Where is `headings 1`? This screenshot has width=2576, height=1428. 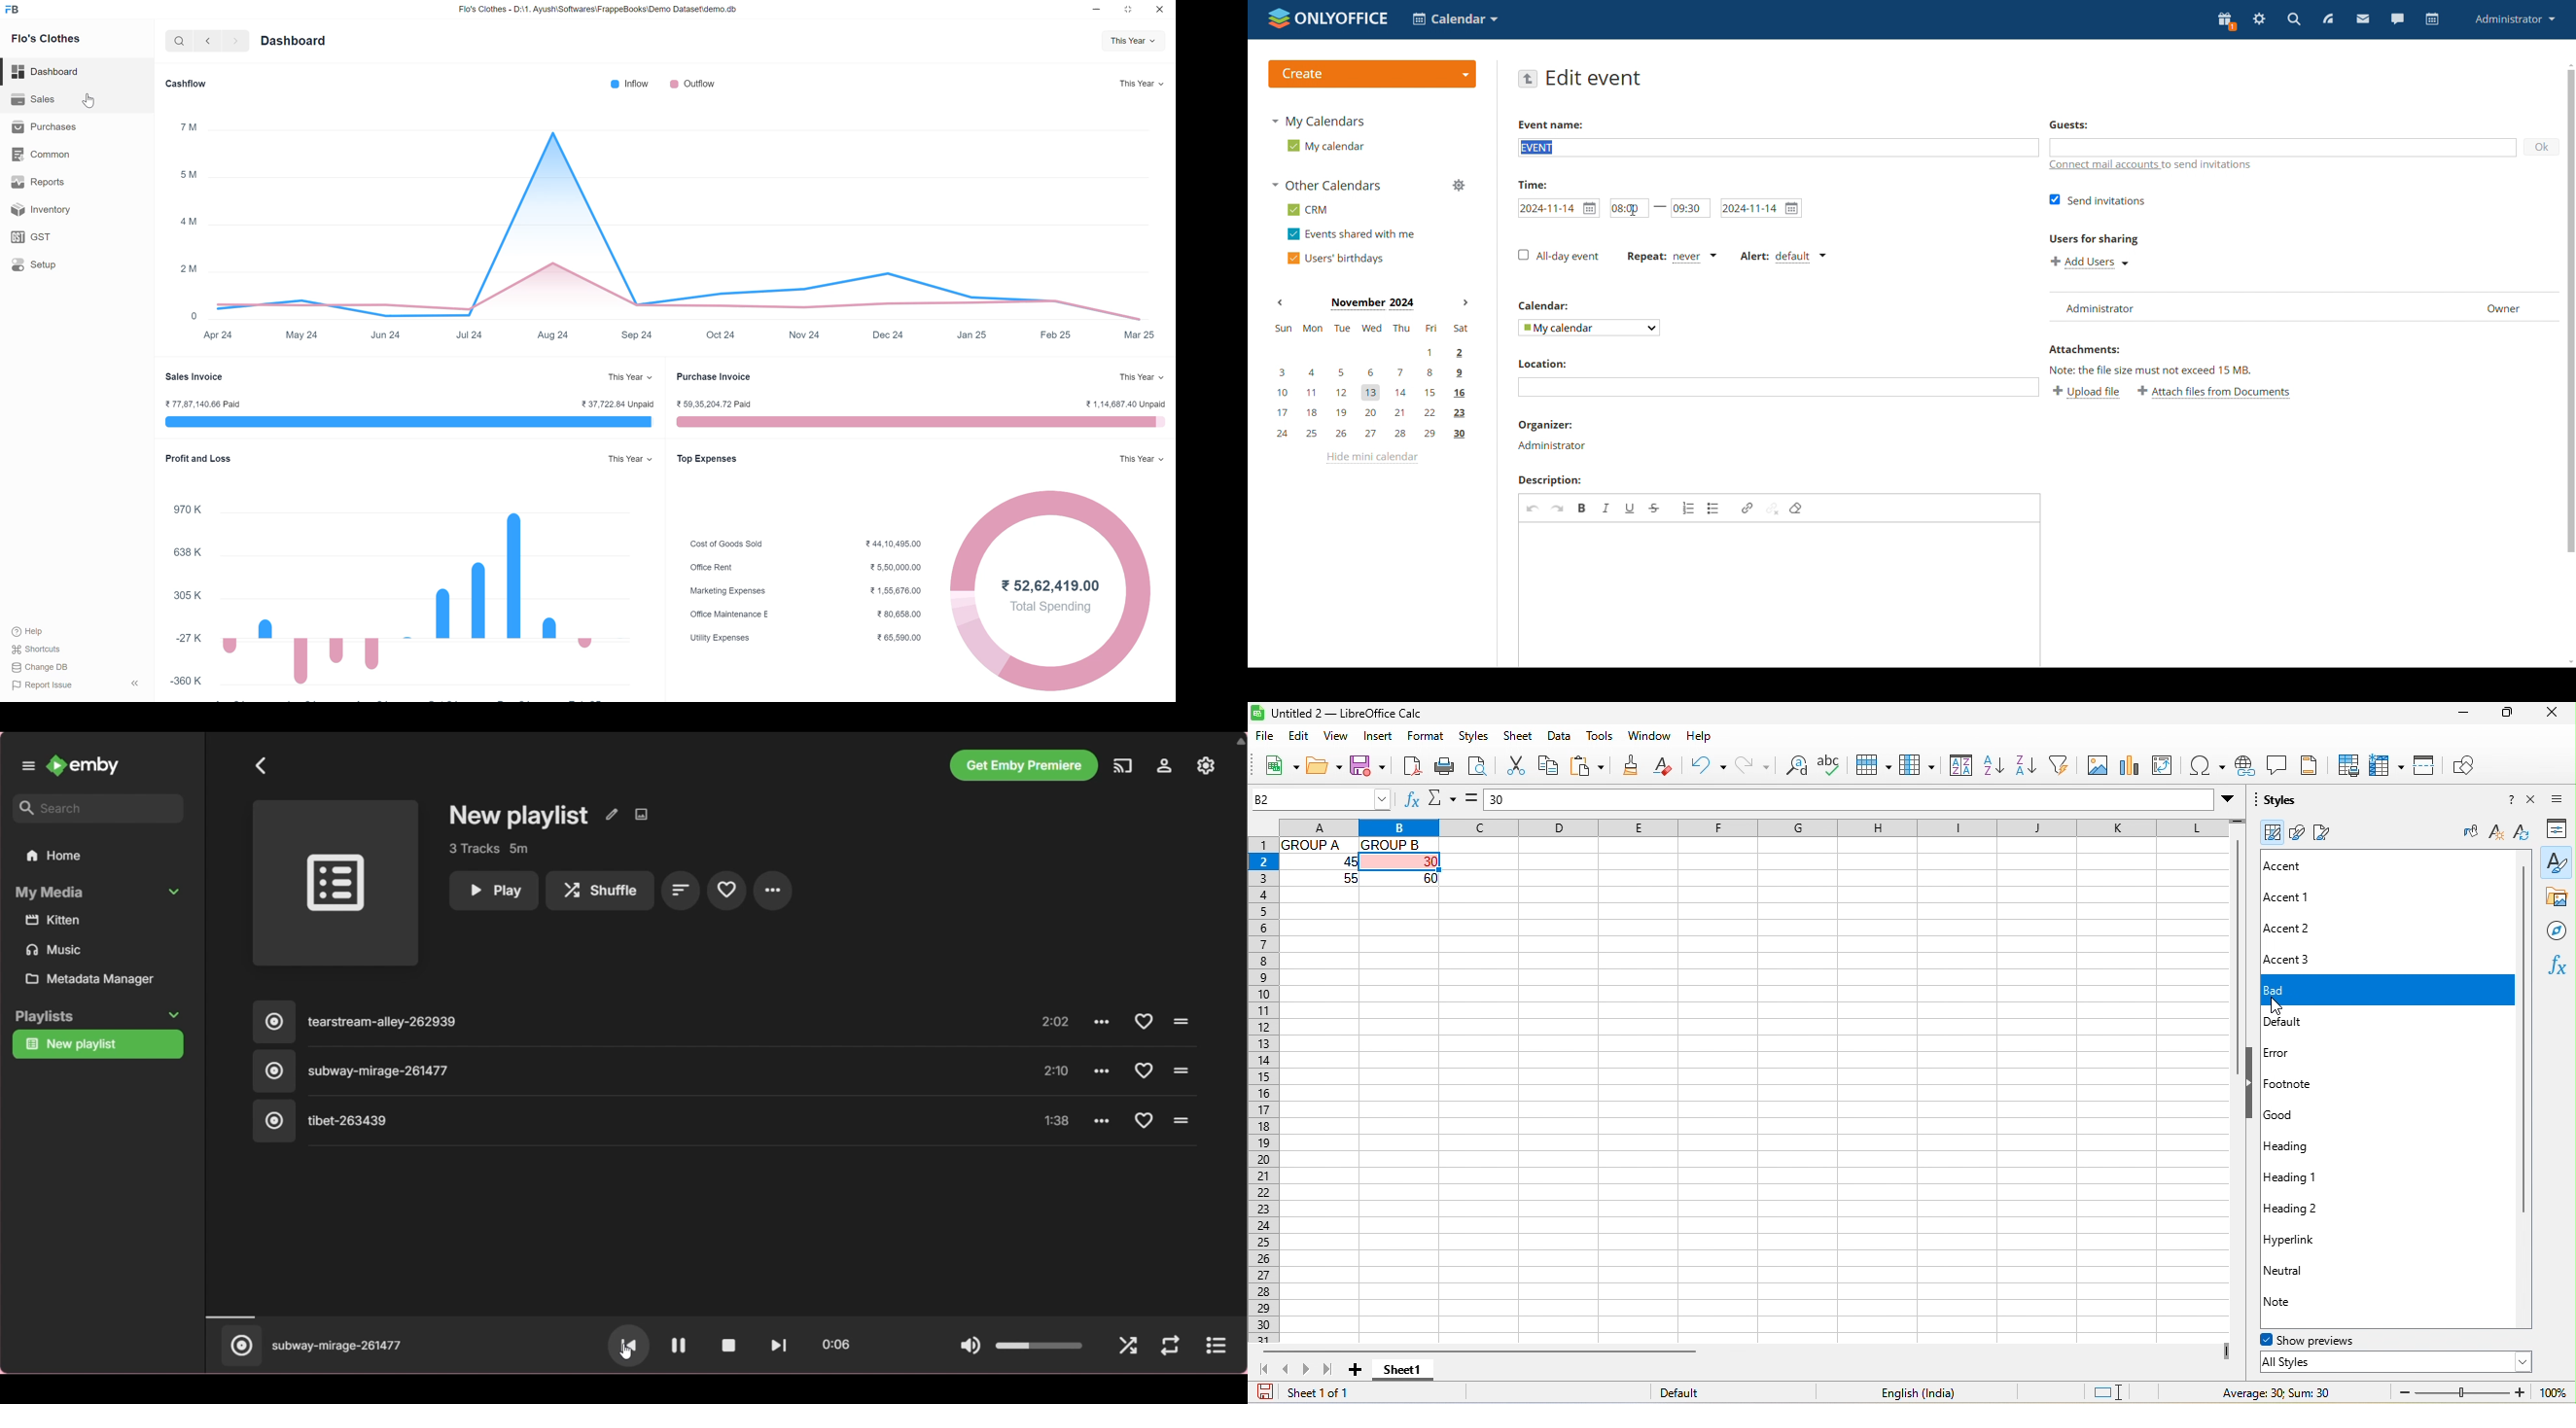 headings 1 is located at coordinates (2331, 1177).